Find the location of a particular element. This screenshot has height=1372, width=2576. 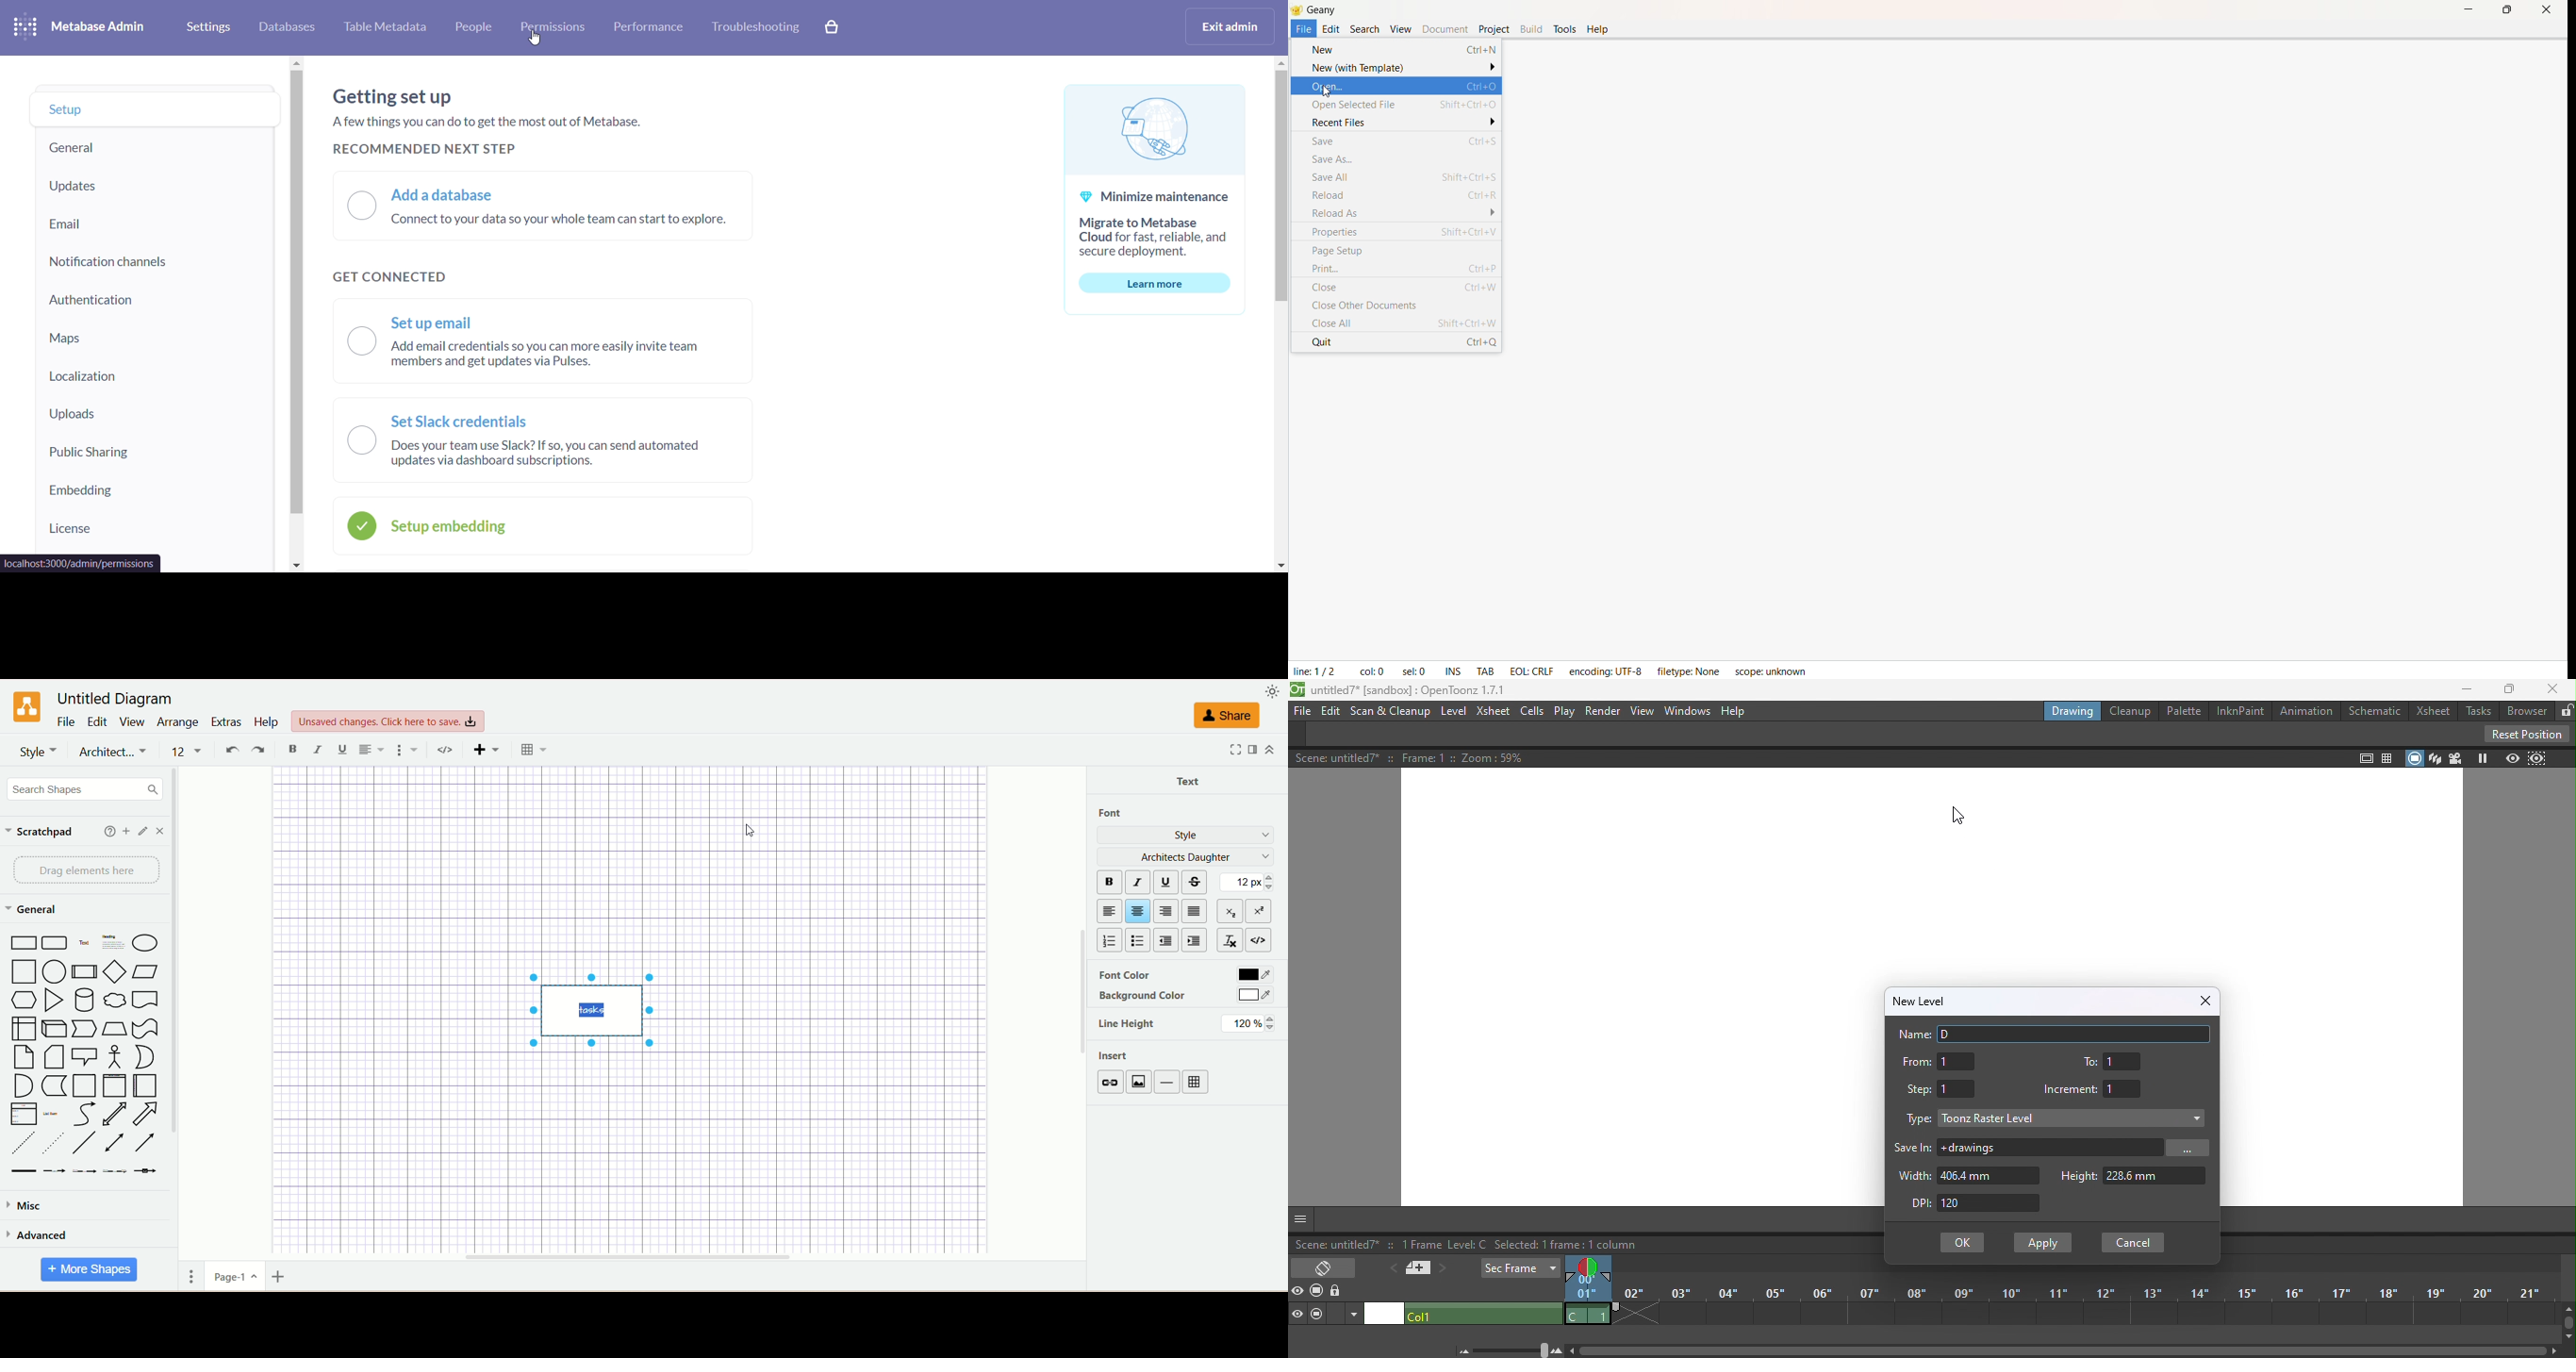

scratchpad is located at coordinates (40, 833).